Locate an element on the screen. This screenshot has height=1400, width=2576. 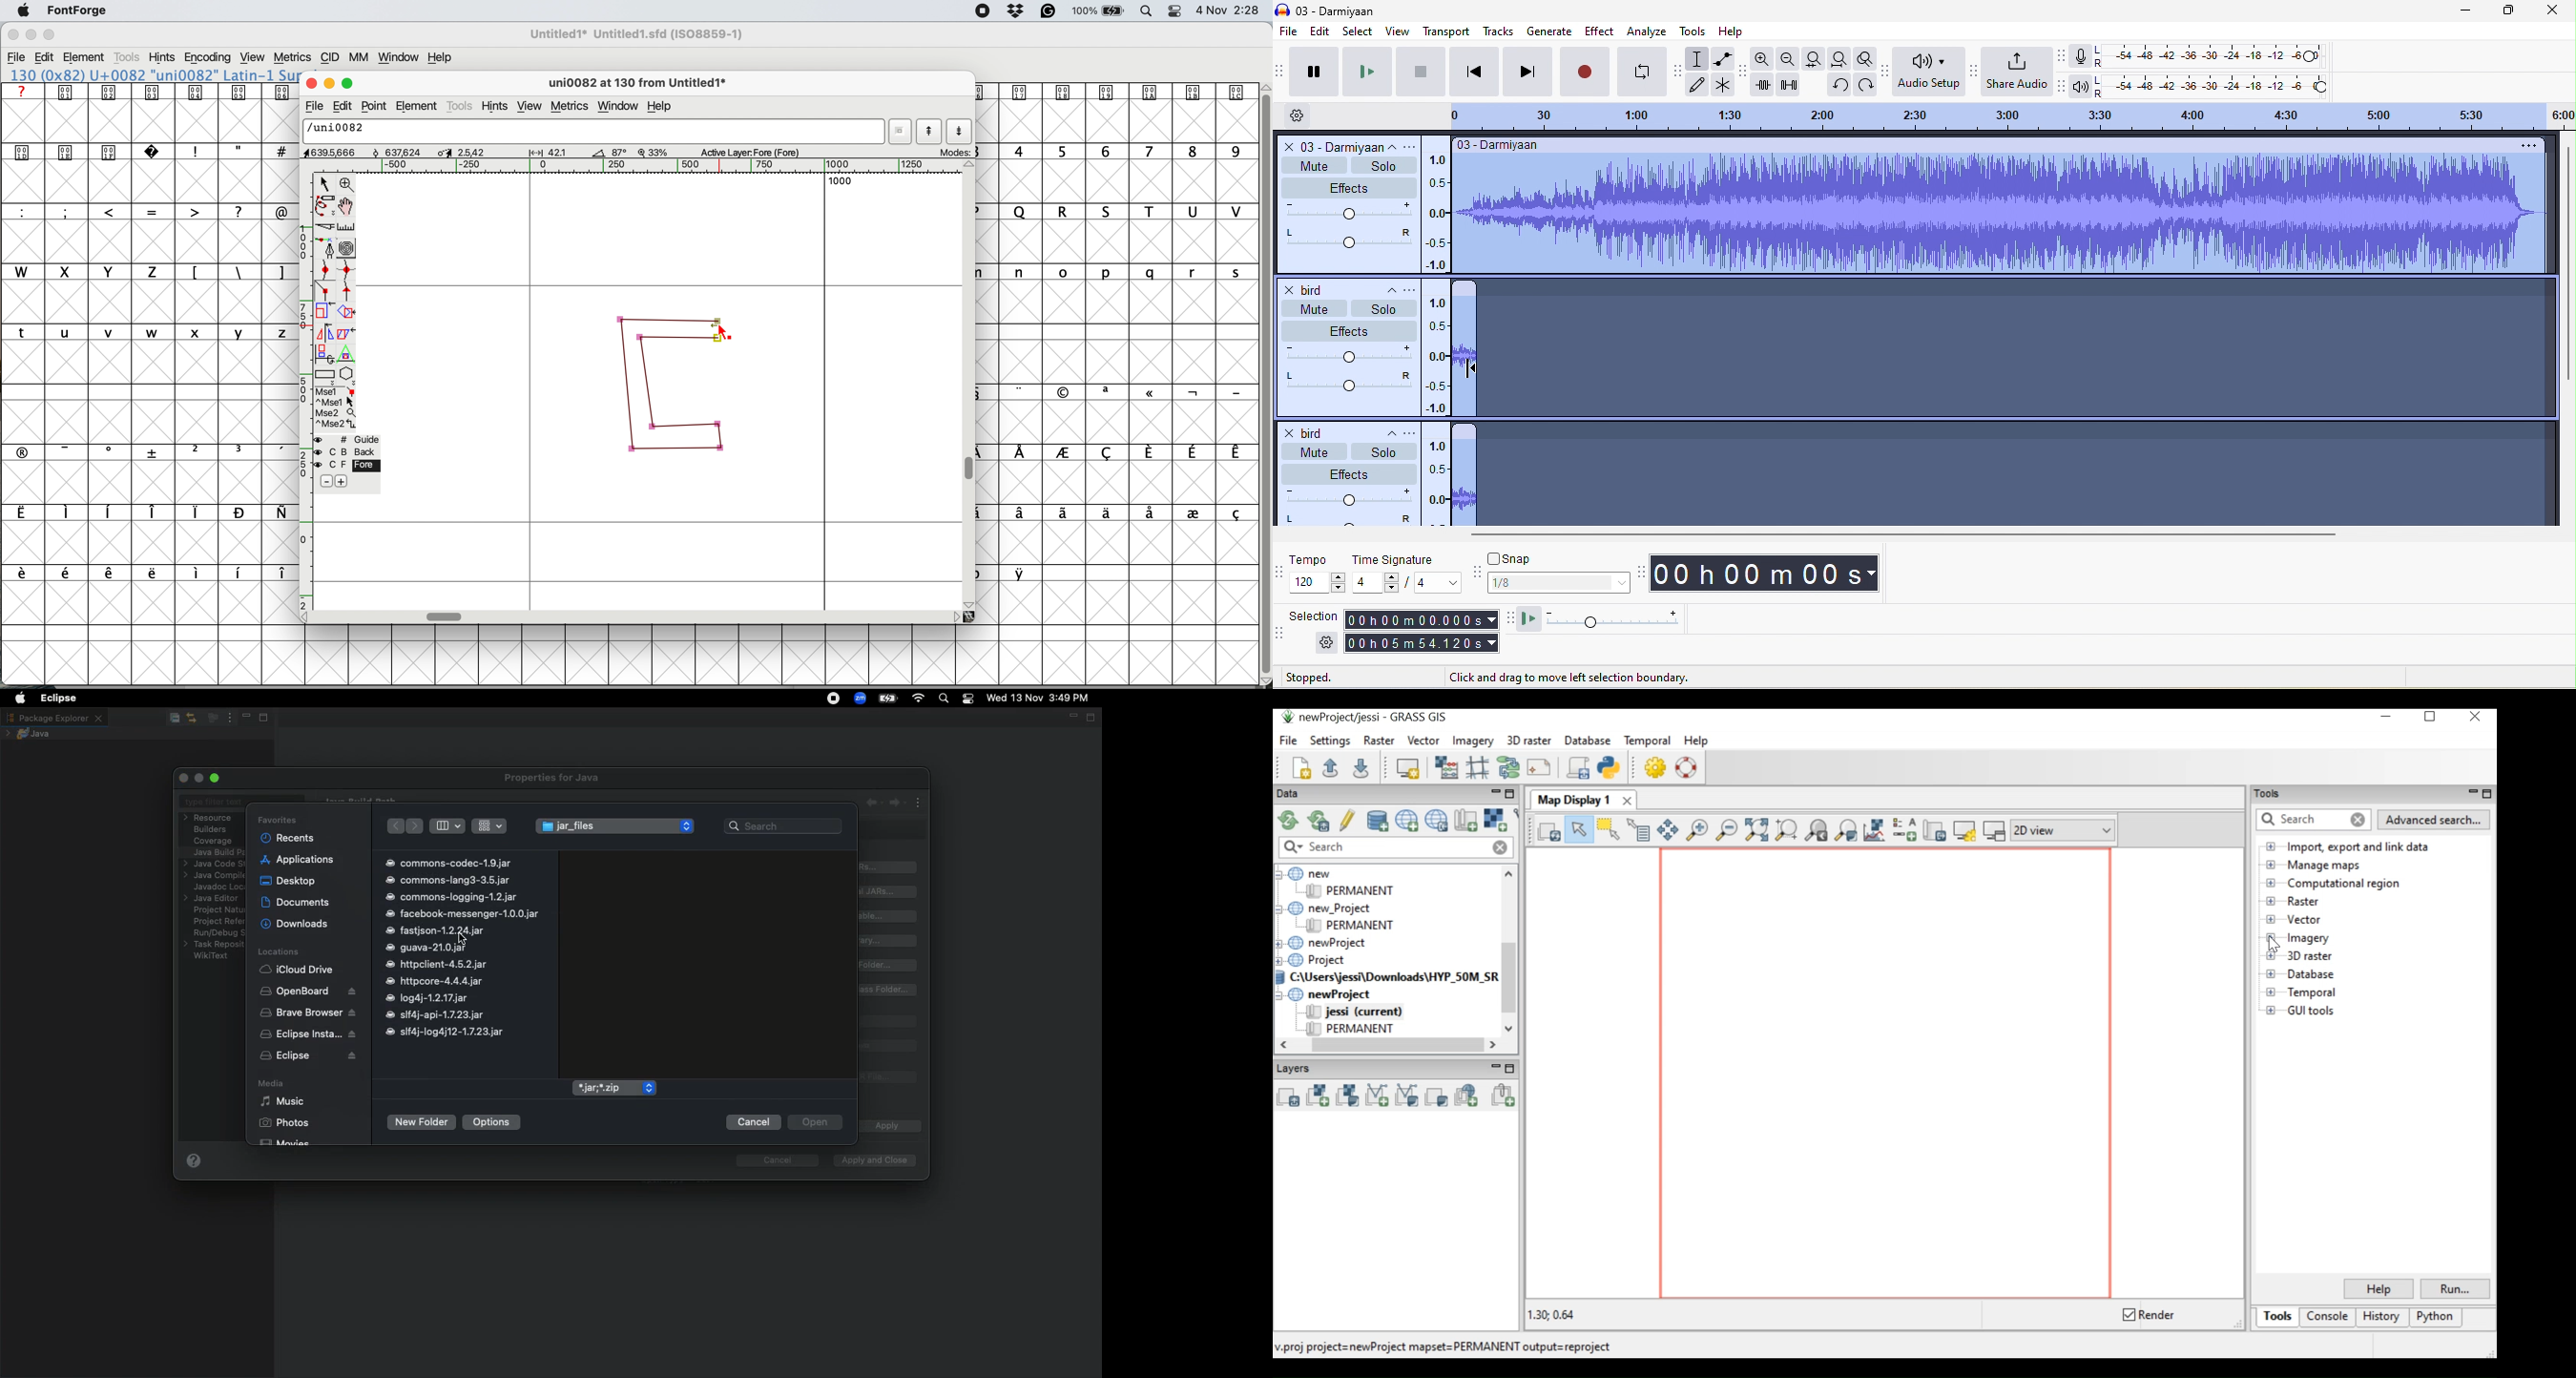
symbols is located at coordinates (238, 273).